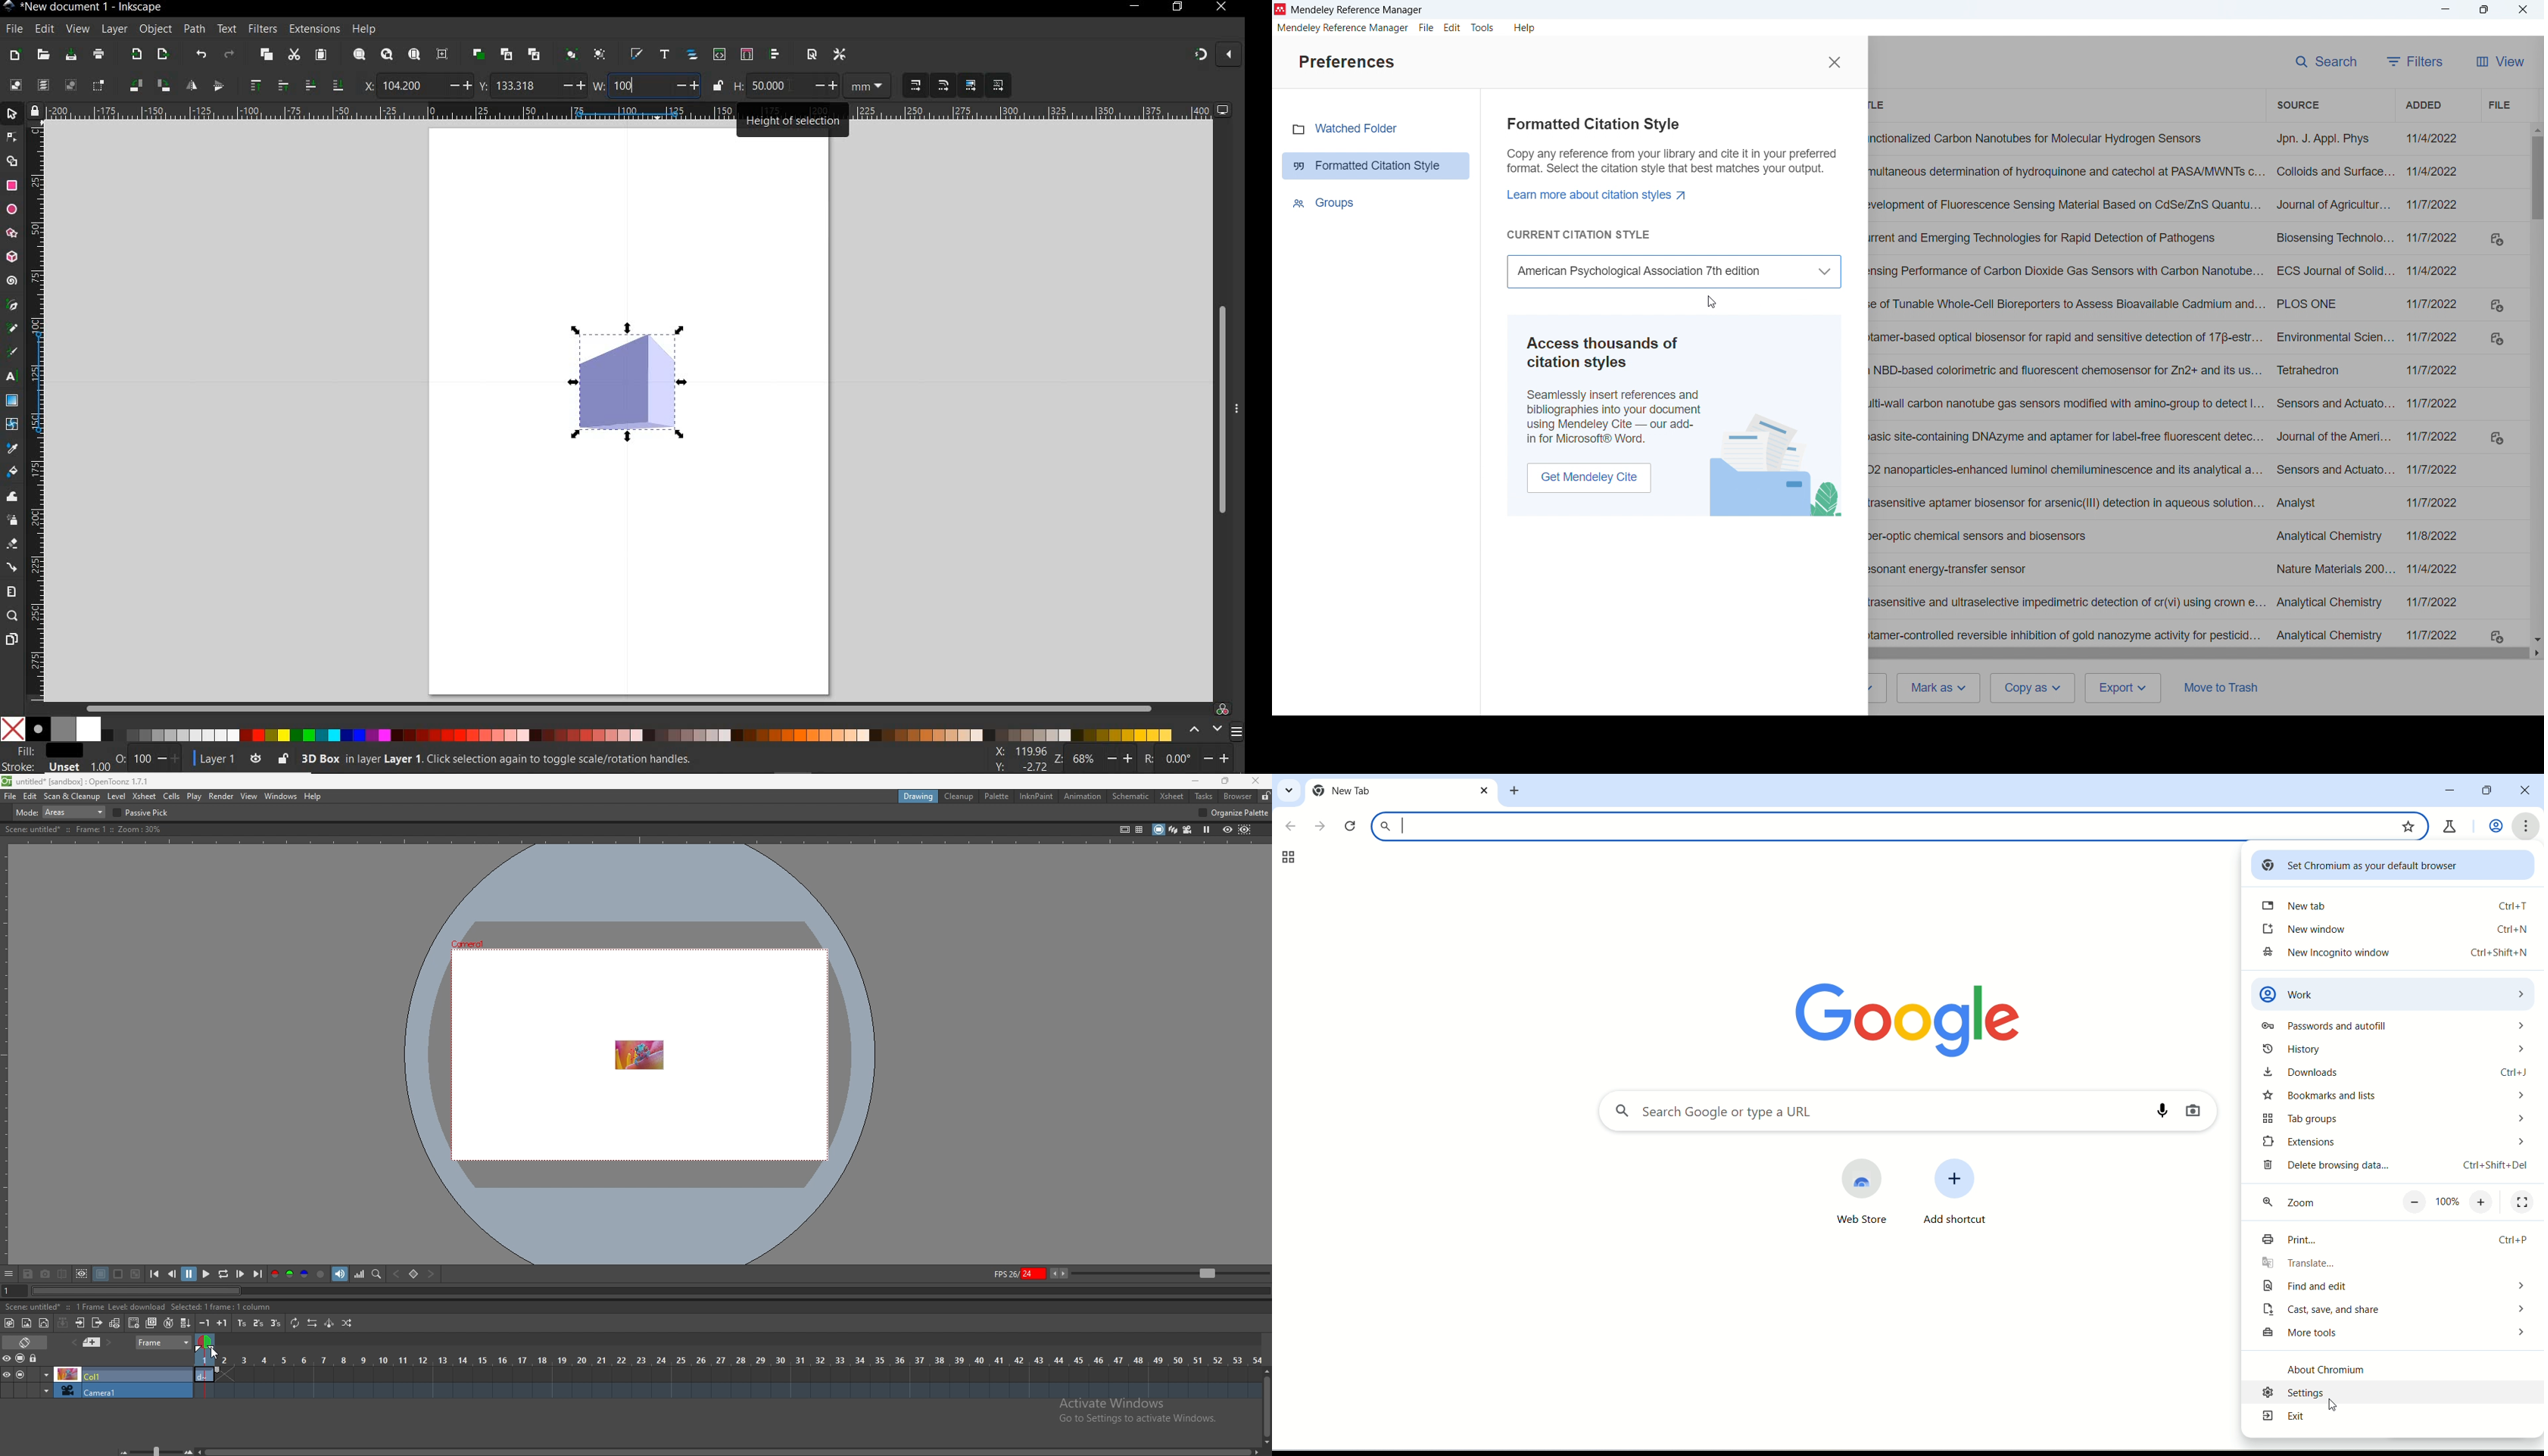 Image resolution: width=2548 pixels, height=1456 pixels. What do you see at coordinates (1319, 824) in the screenshot?
I see `go forward` at bounding box center [1319, 824].